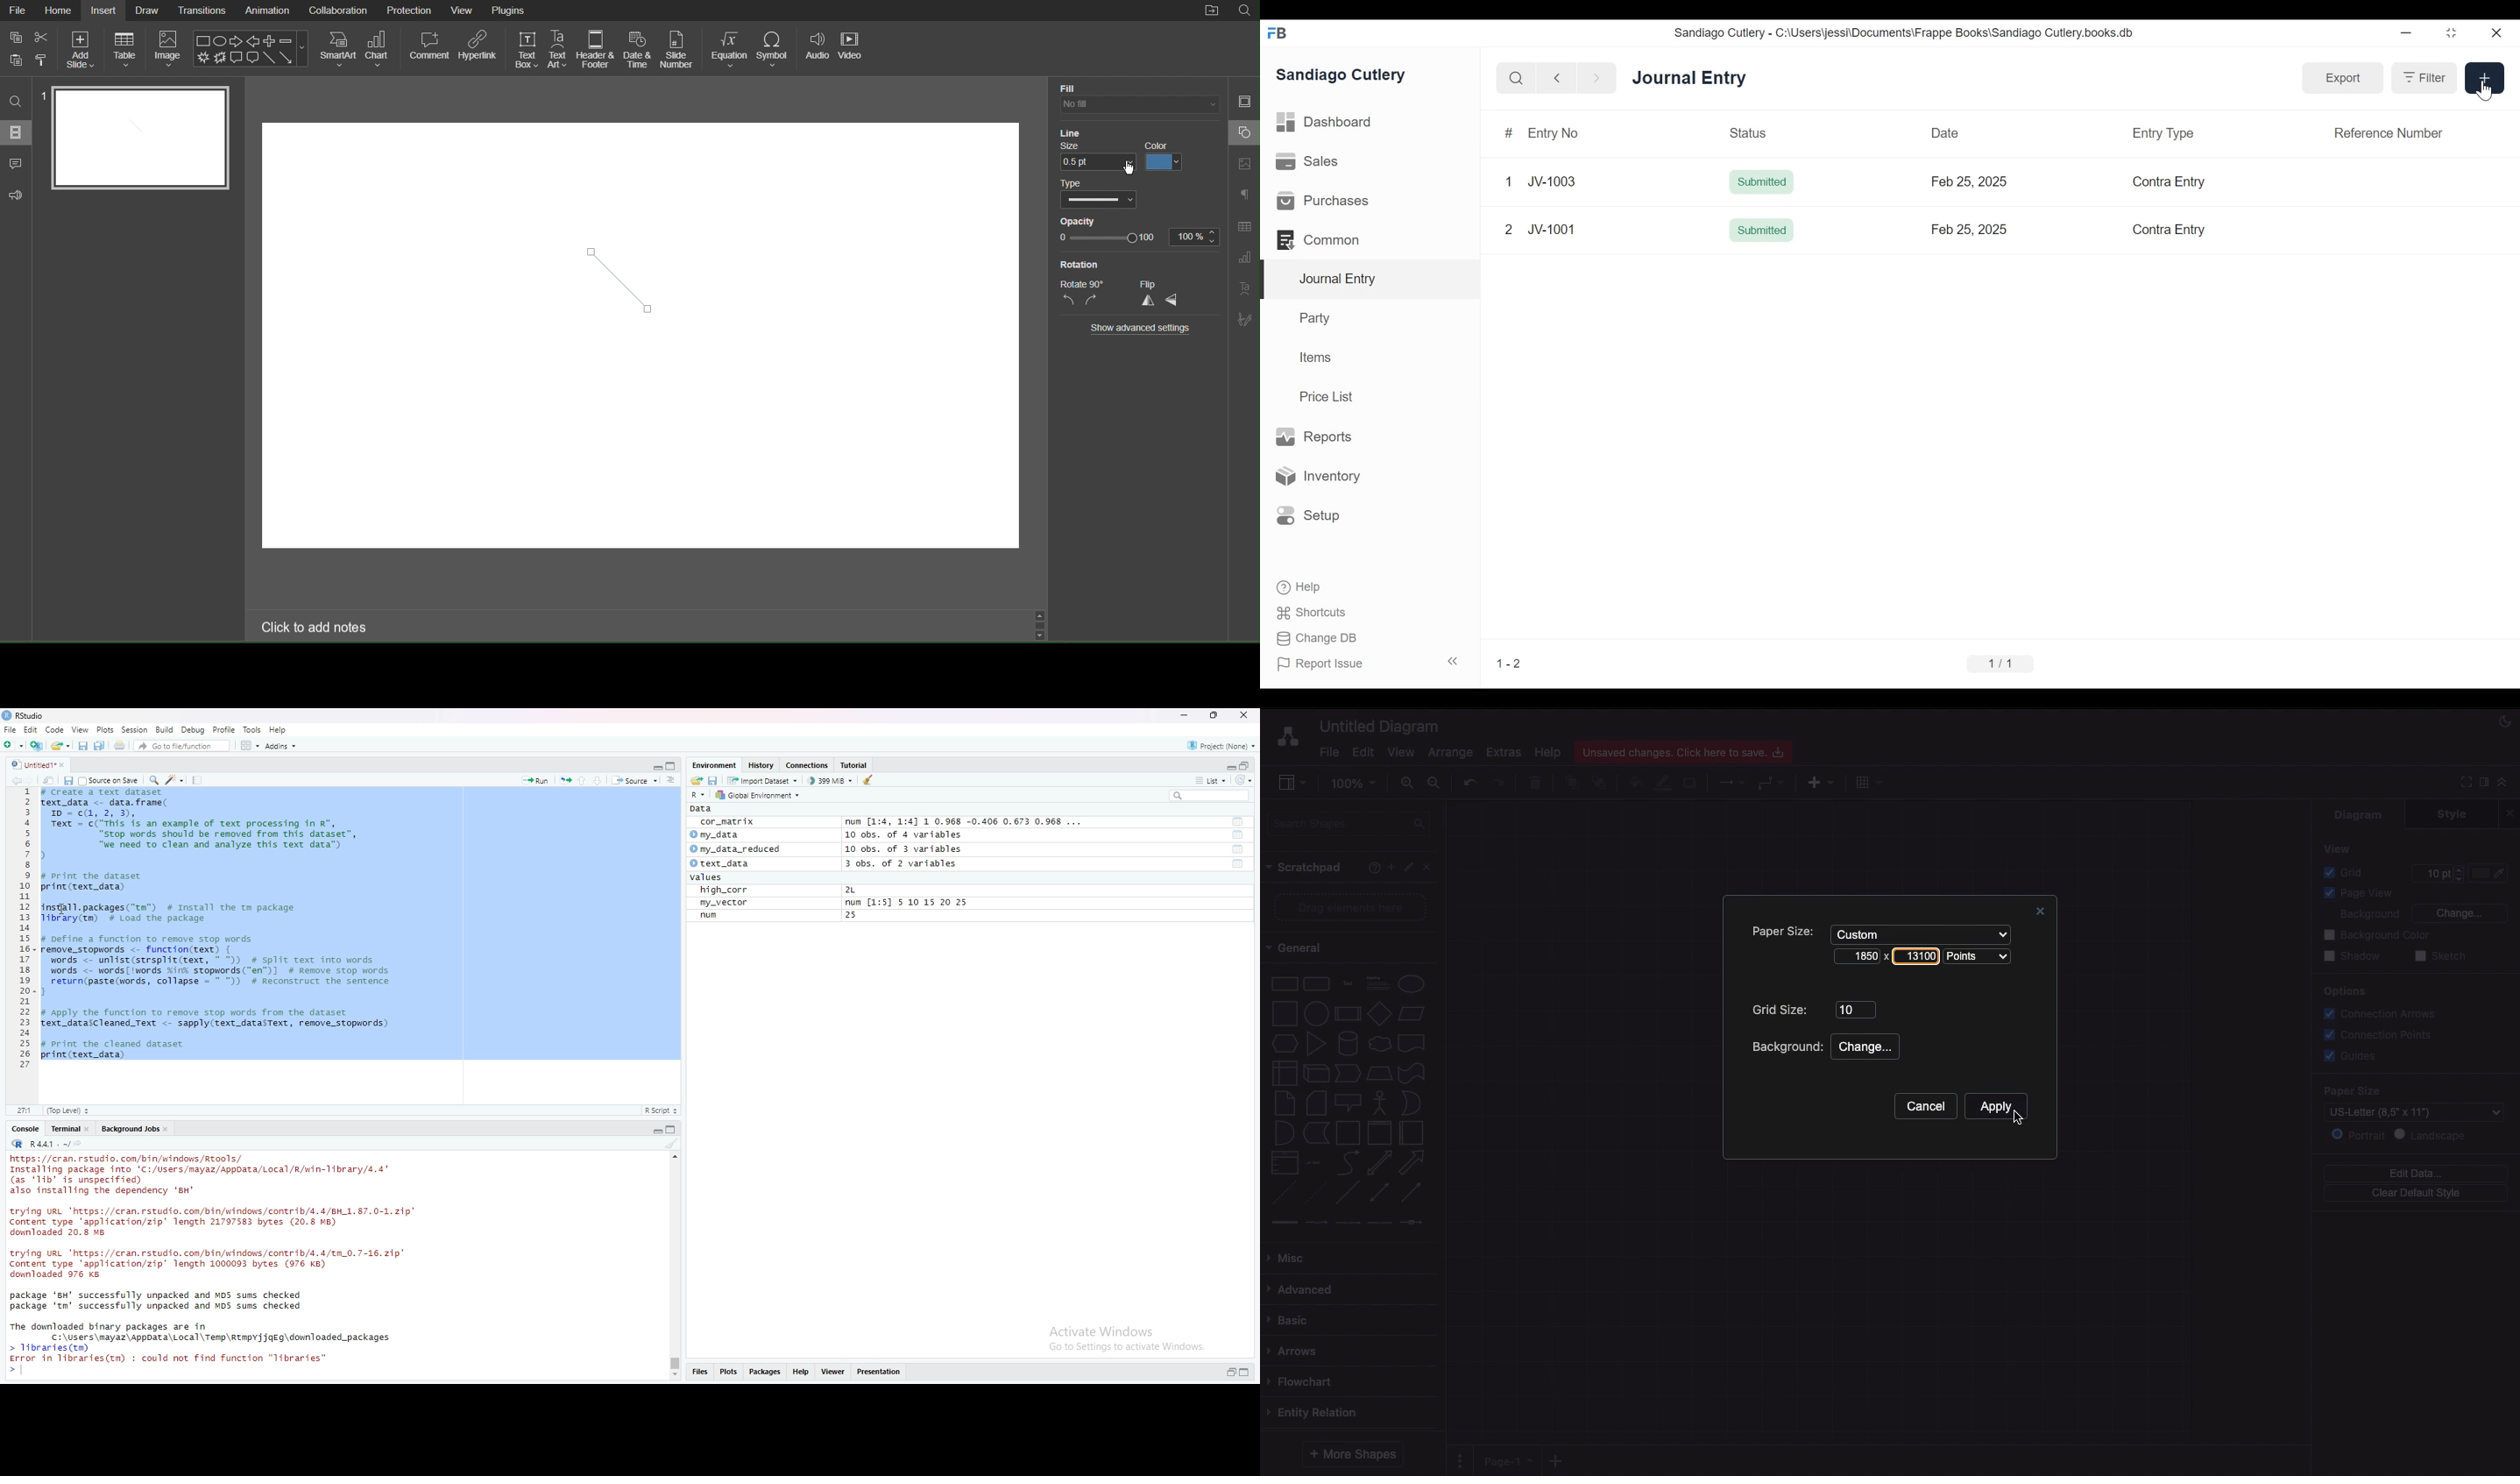 The image size is (2520, 1484). Describe the element at coordinates (766, 1372) in the screenshot. I see `packages` at that location.